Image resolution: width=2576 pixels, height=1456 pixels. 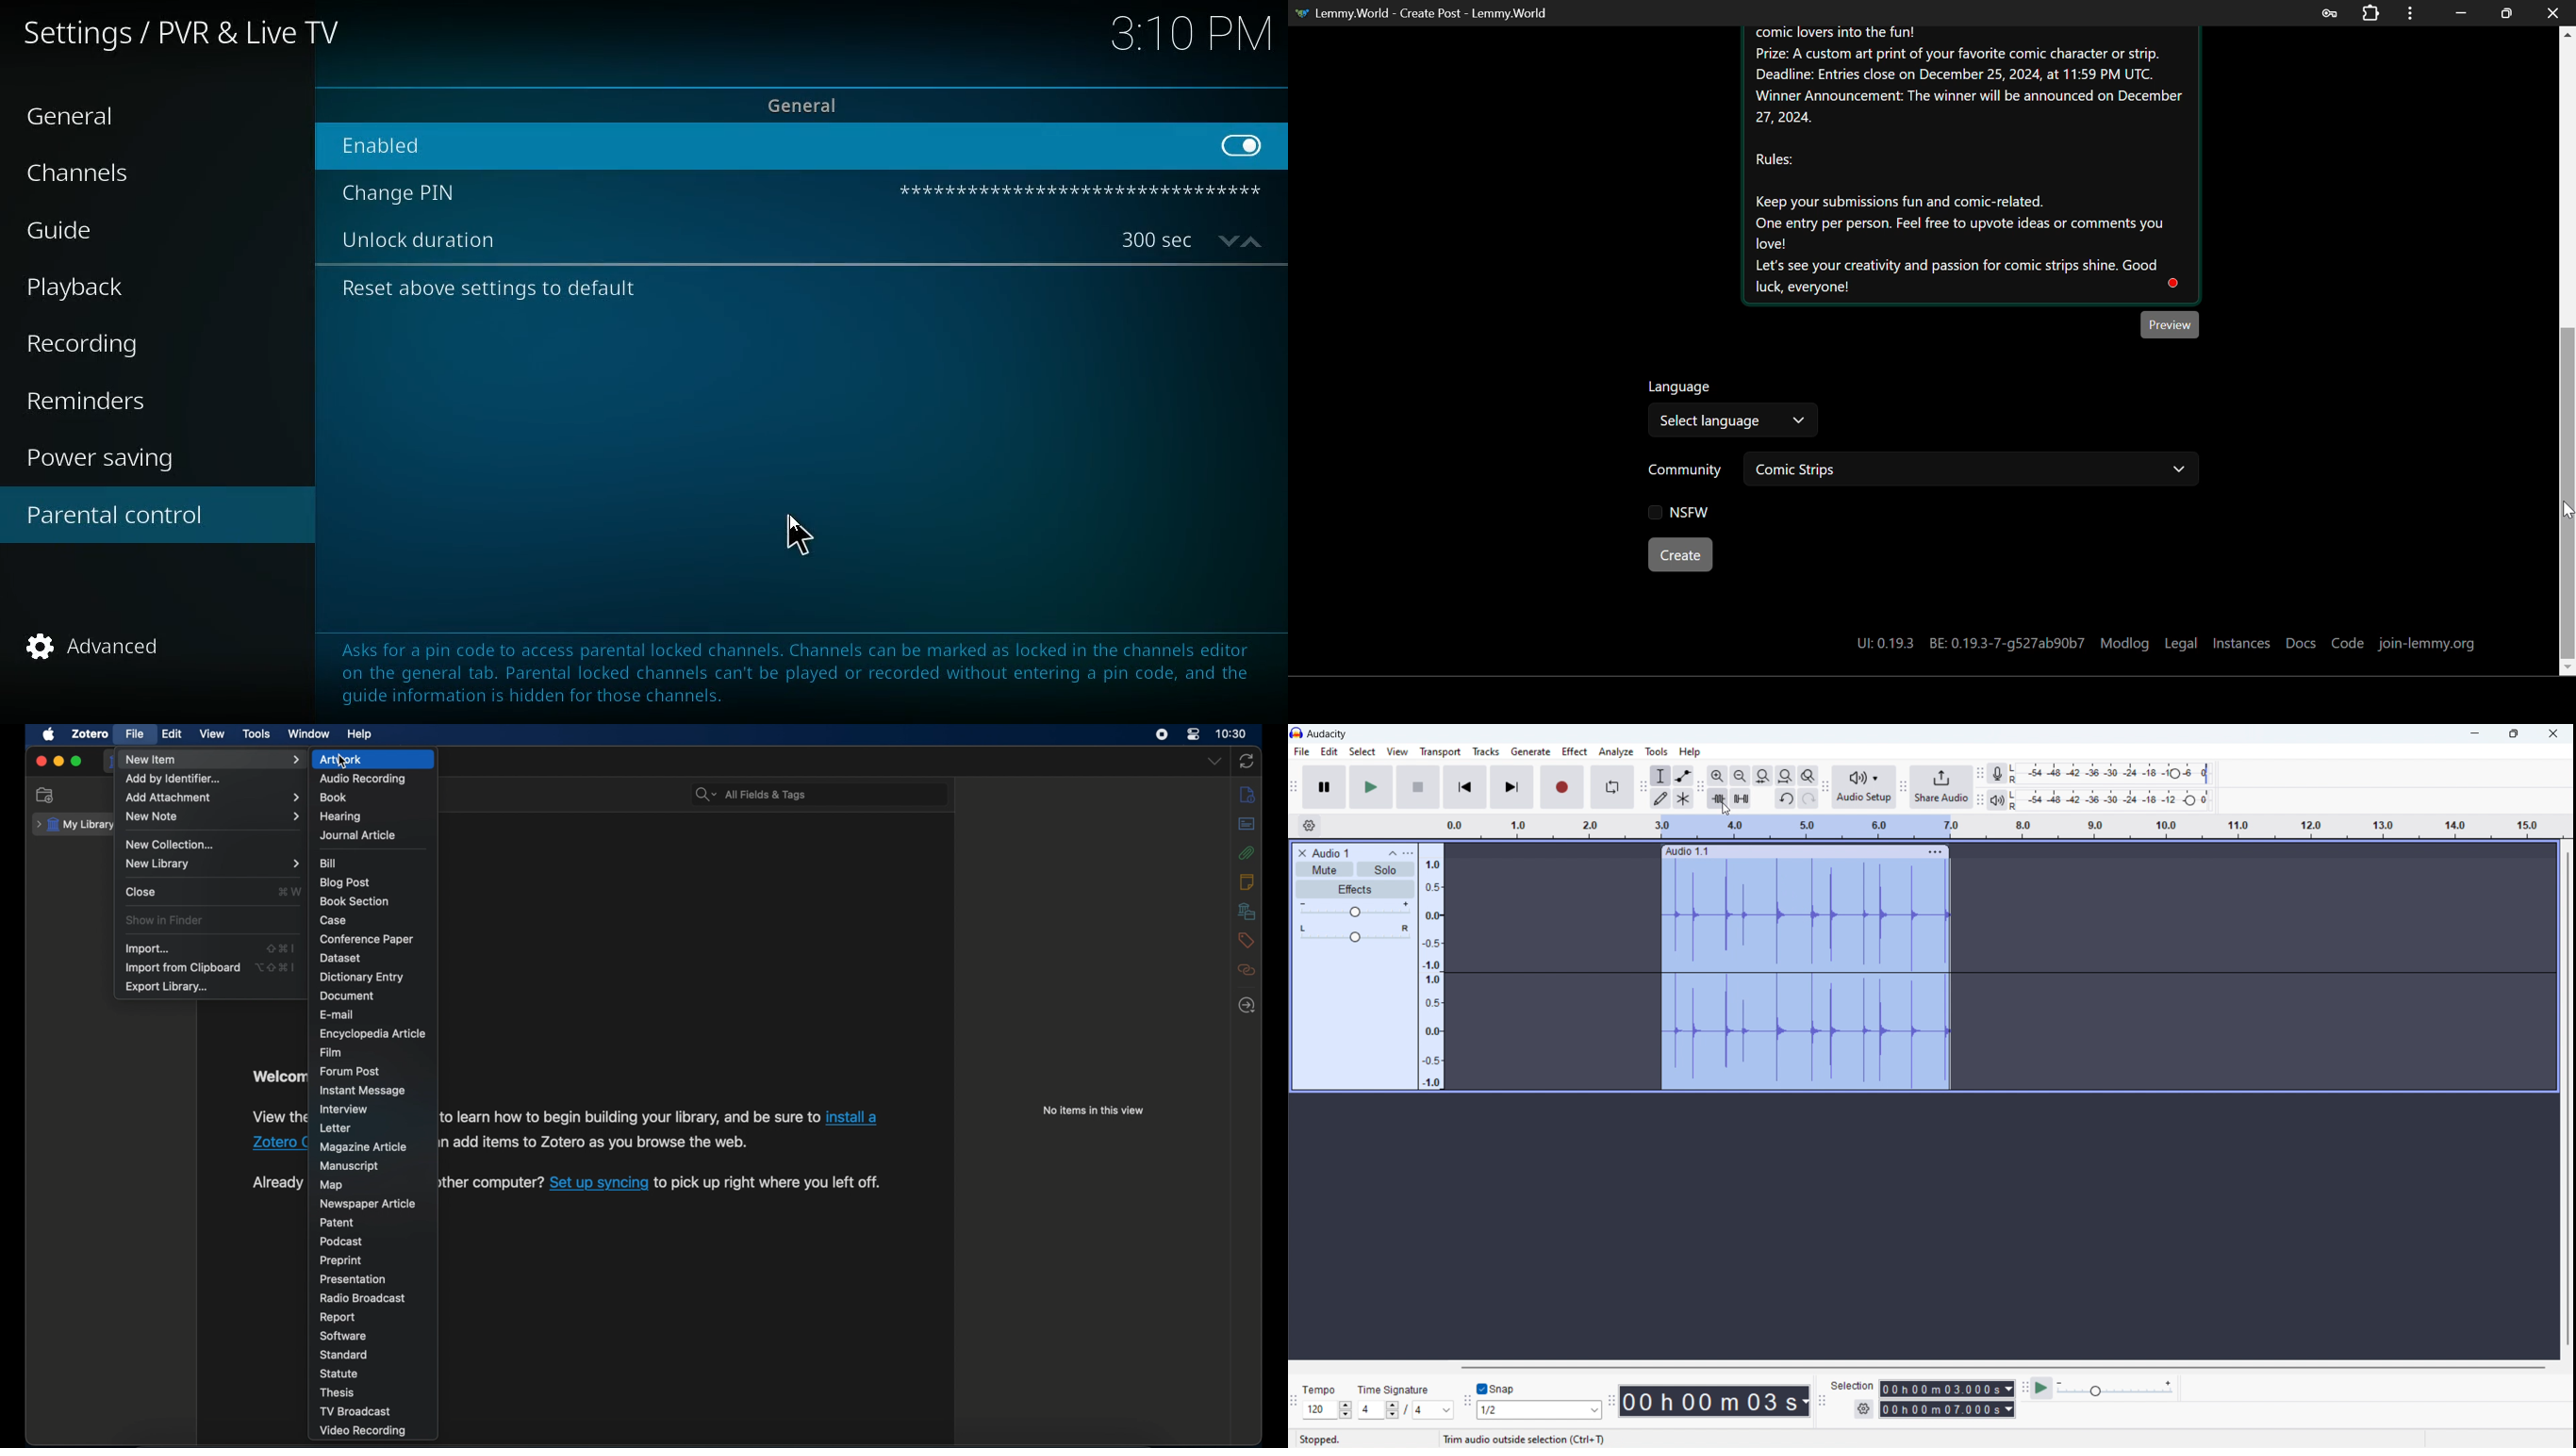 What do you see at coordinates (599, 1184) in the screenshot?
I see `set up` at bounding box center [599, 1184].